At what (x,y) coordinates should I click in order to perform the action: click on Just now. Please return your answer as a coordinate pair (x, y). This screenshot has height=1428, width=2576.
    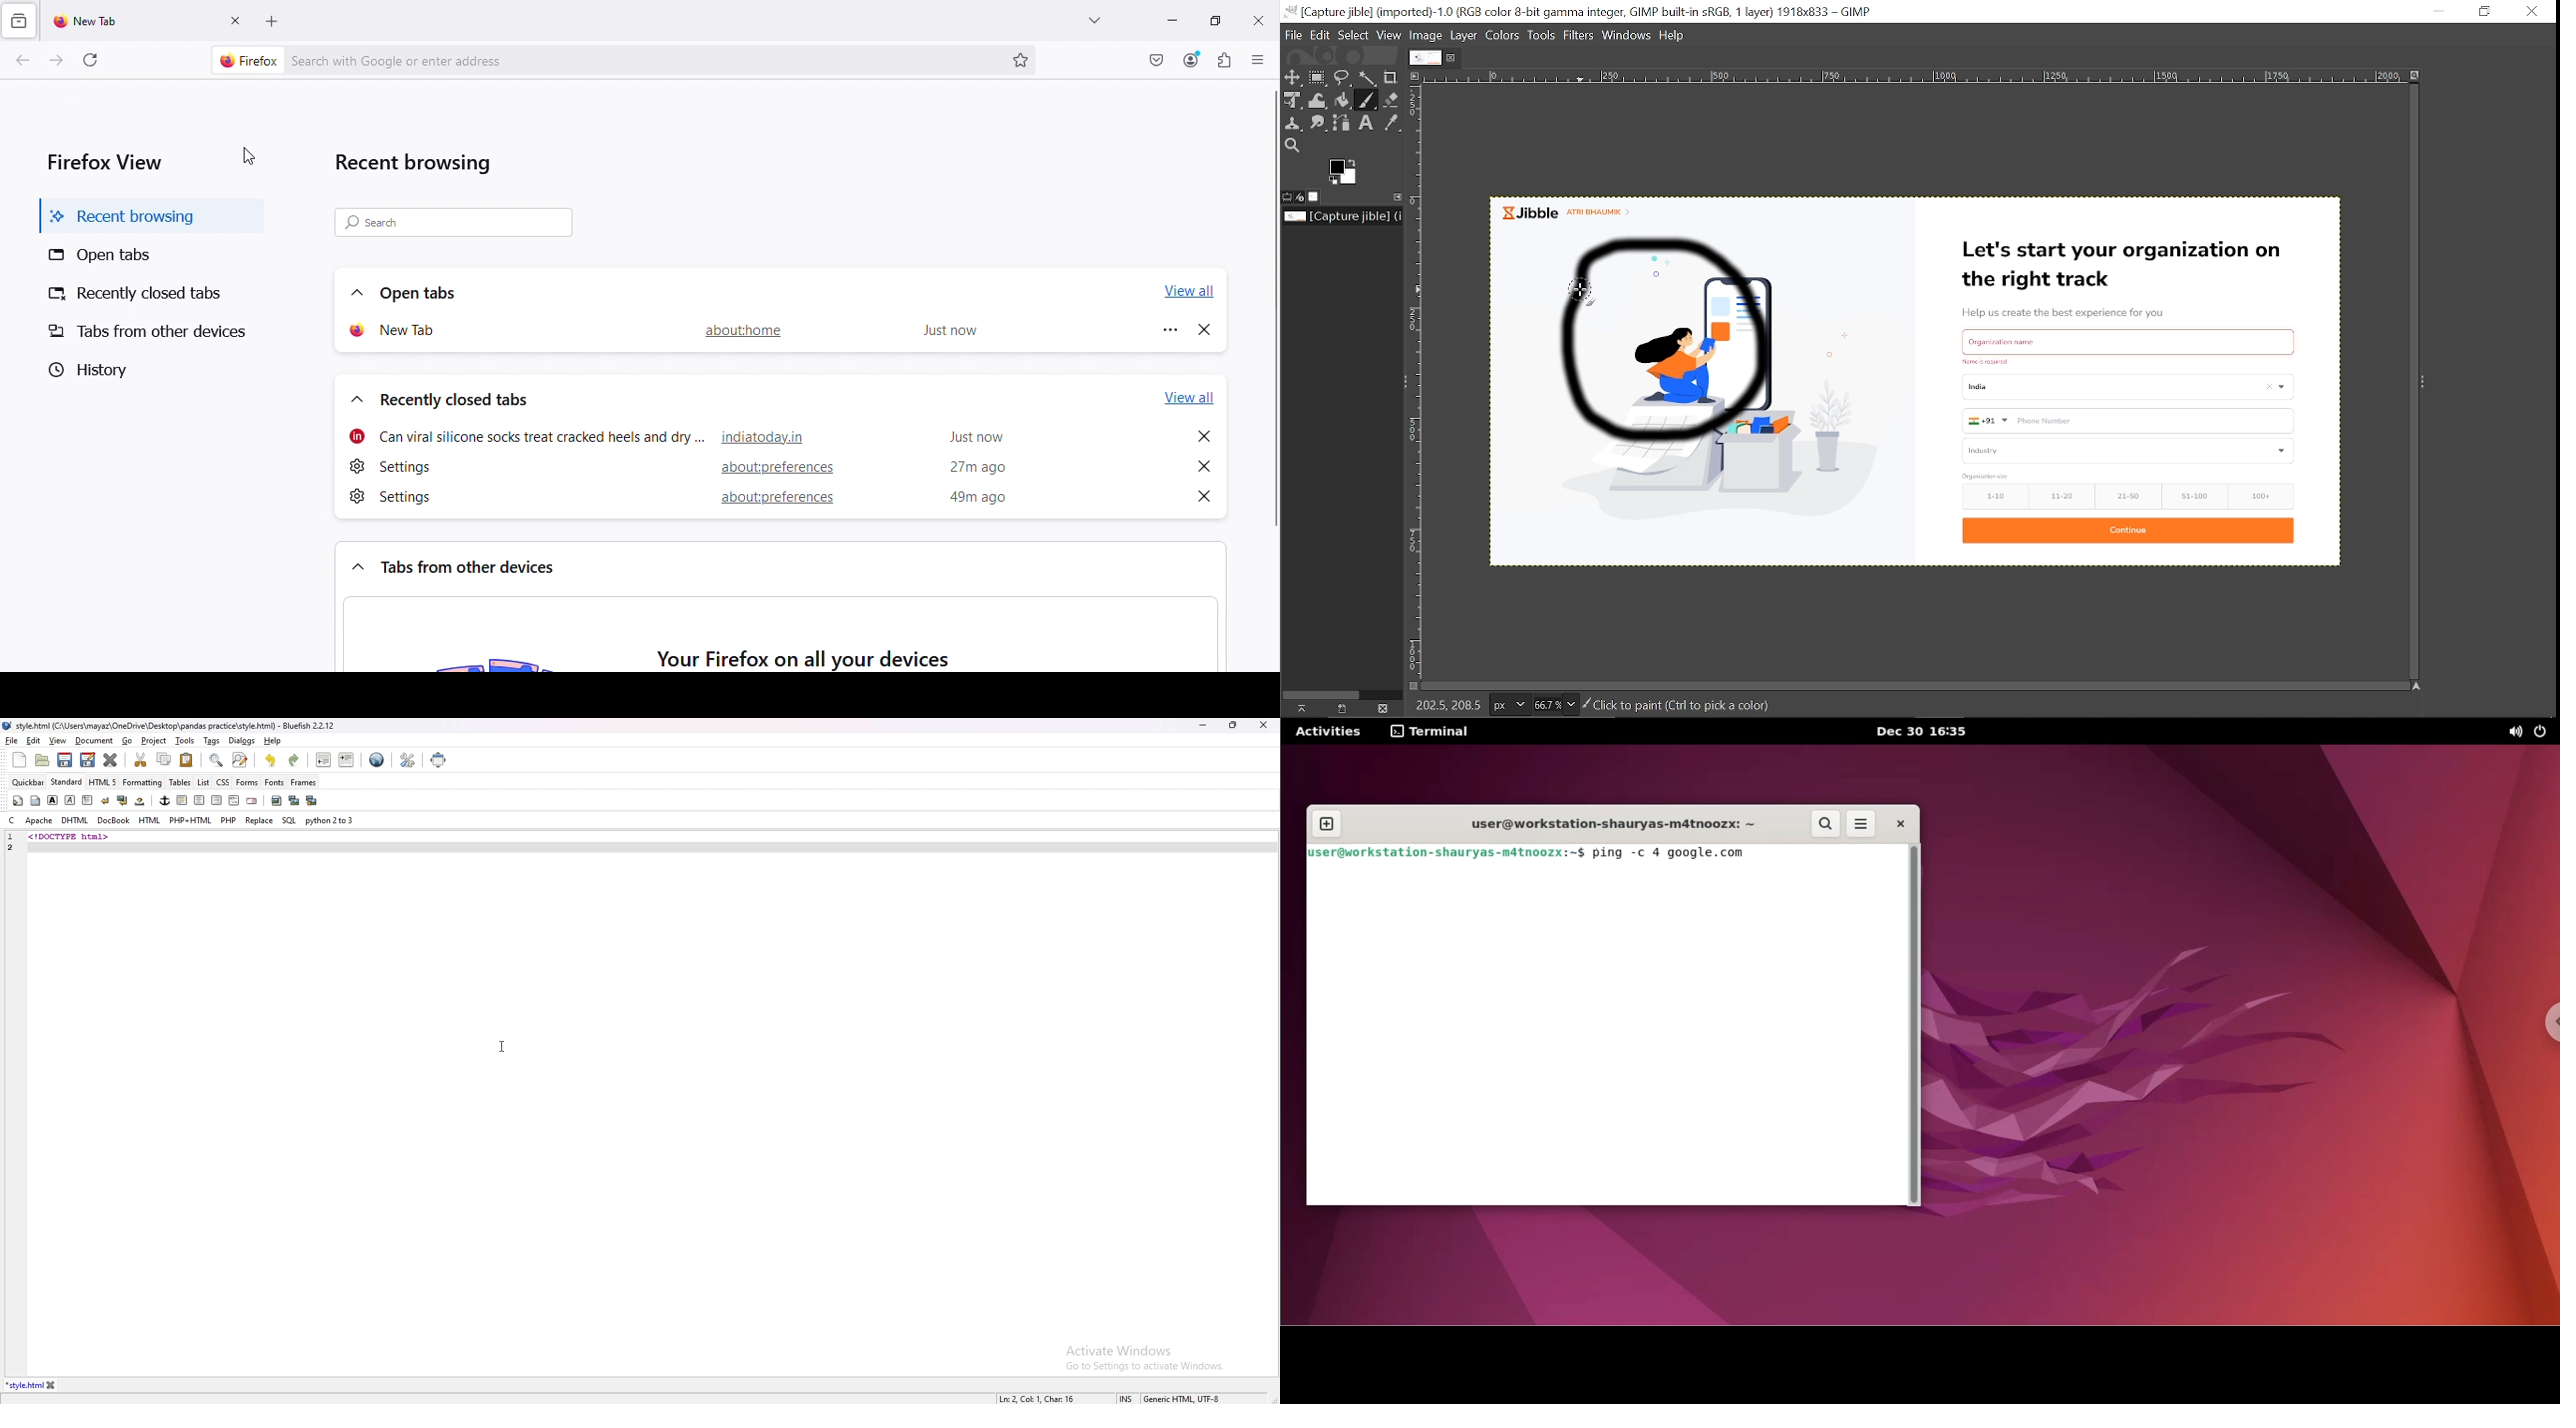
    Looking at the image, I should click on (957, 332).